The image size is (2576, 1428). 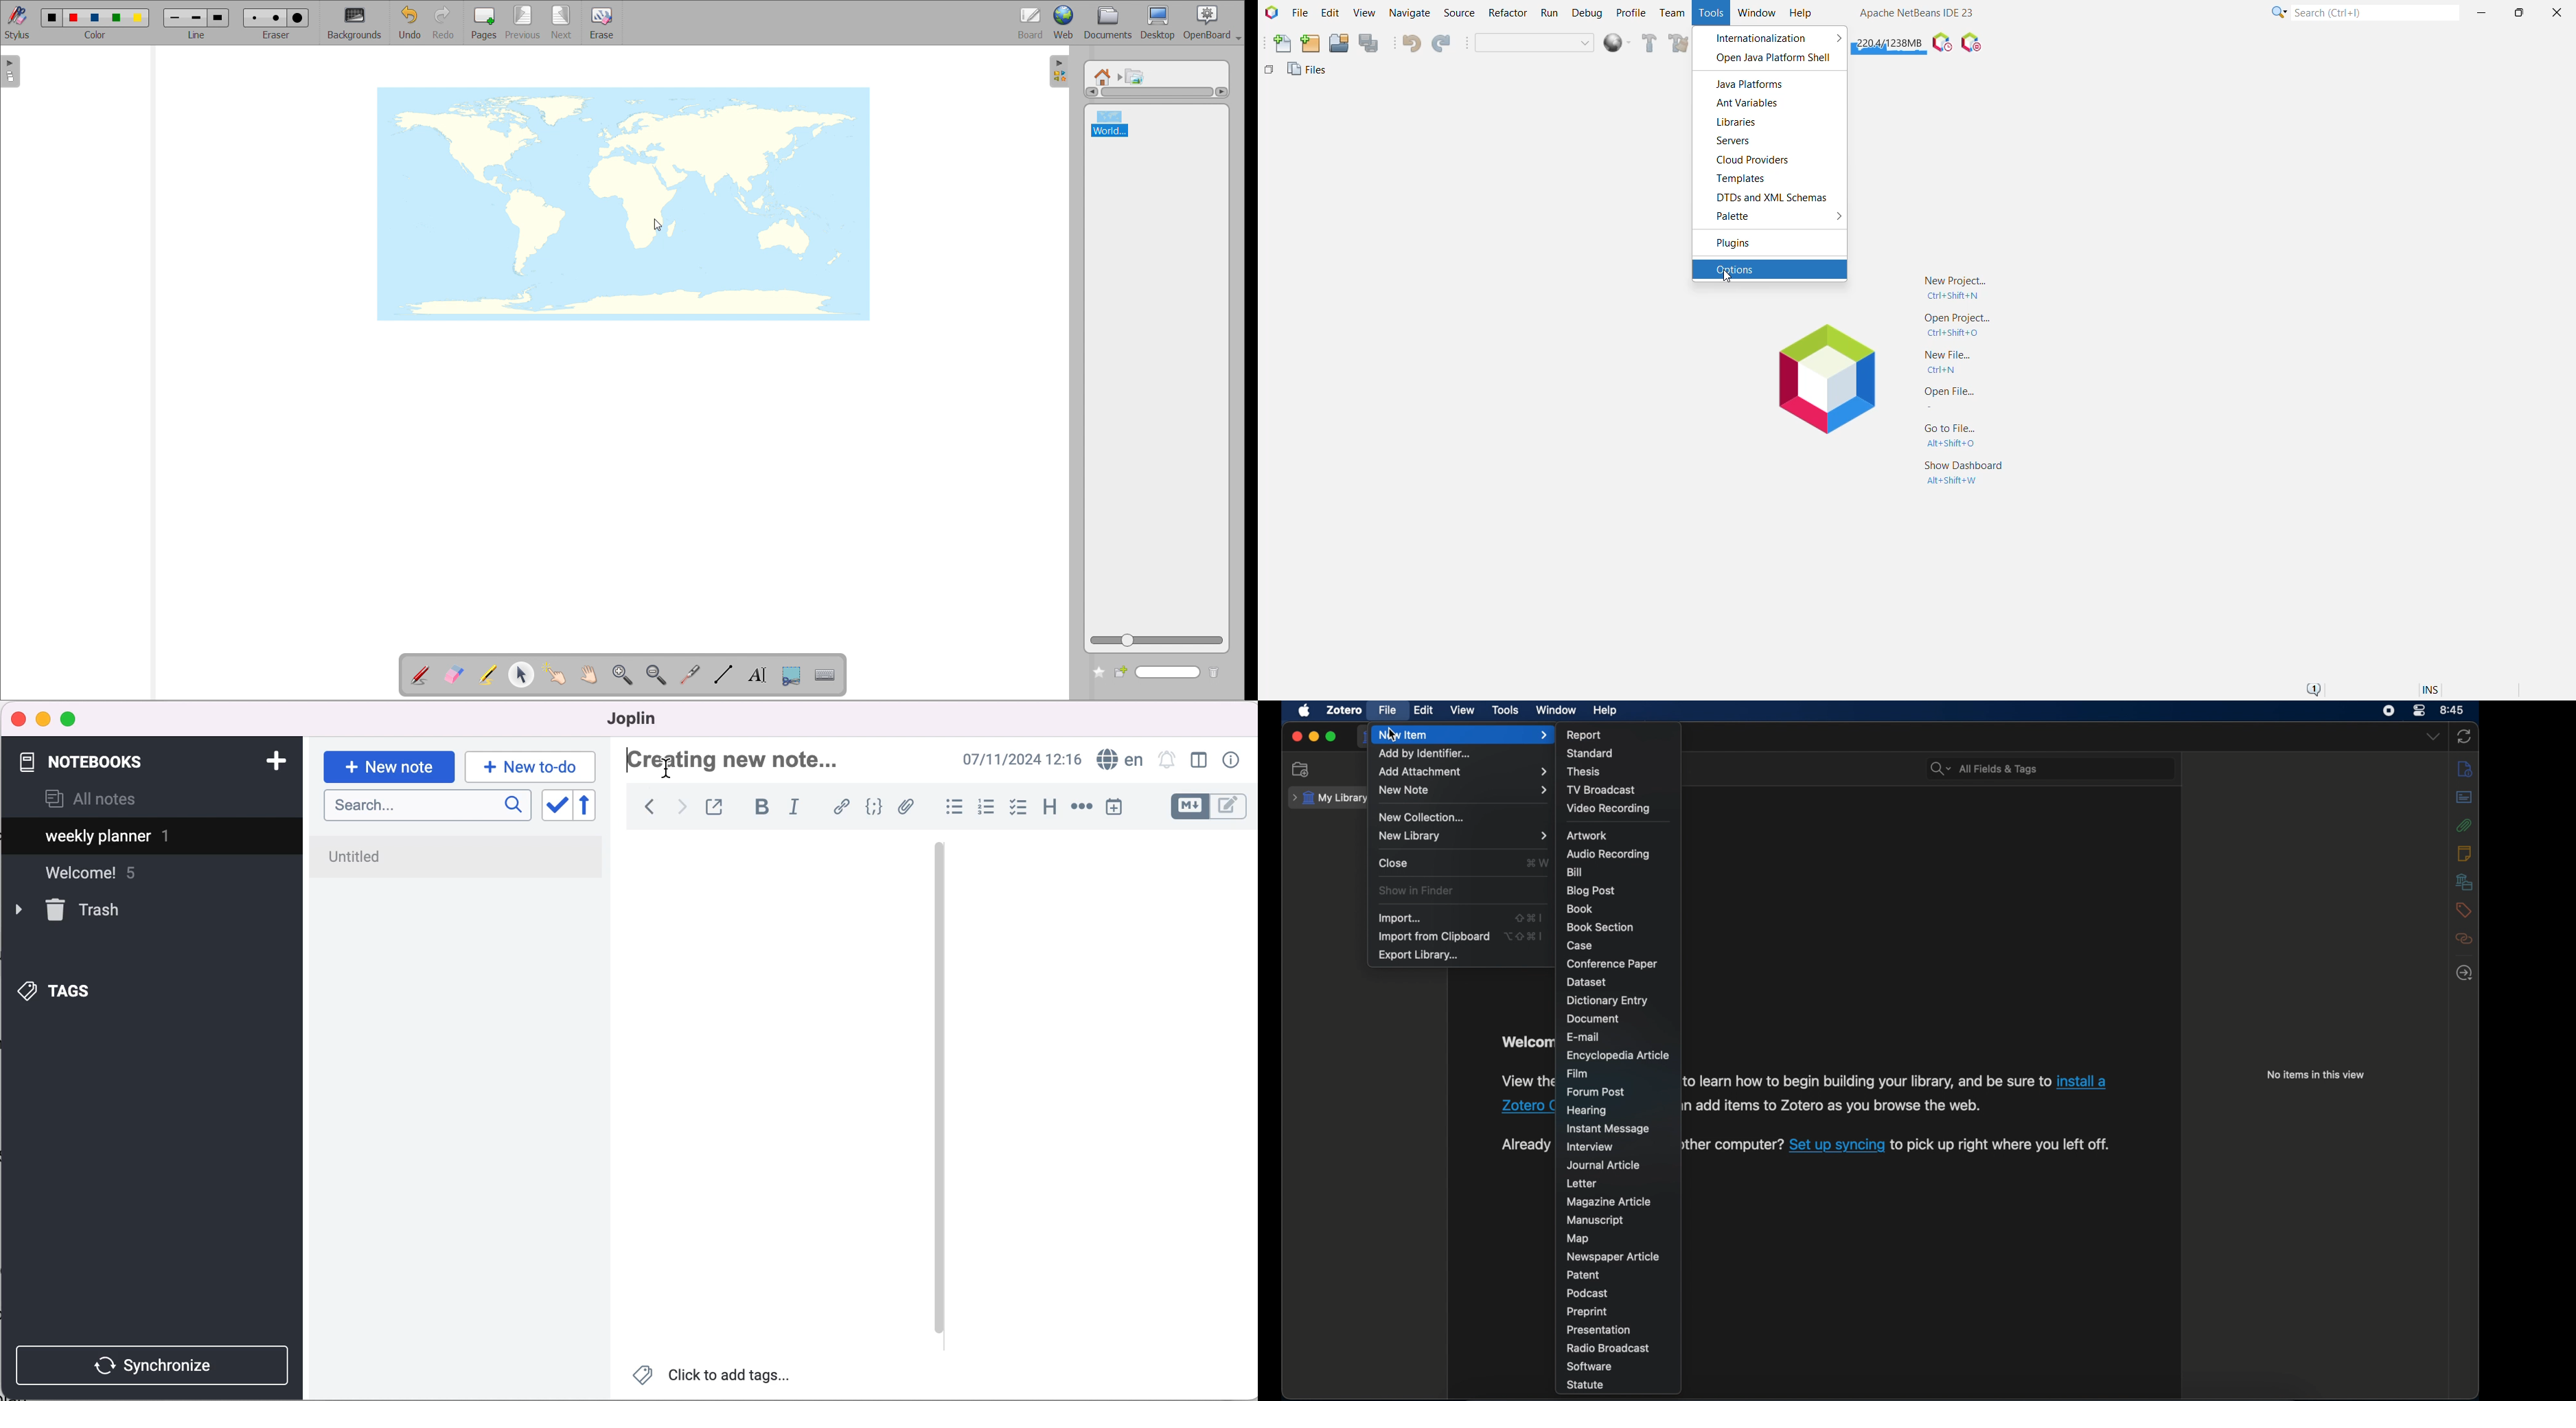 What do you see at coordinates (275, 760) in the screenshot?
I see `add note` at bounding box center [275, 760].